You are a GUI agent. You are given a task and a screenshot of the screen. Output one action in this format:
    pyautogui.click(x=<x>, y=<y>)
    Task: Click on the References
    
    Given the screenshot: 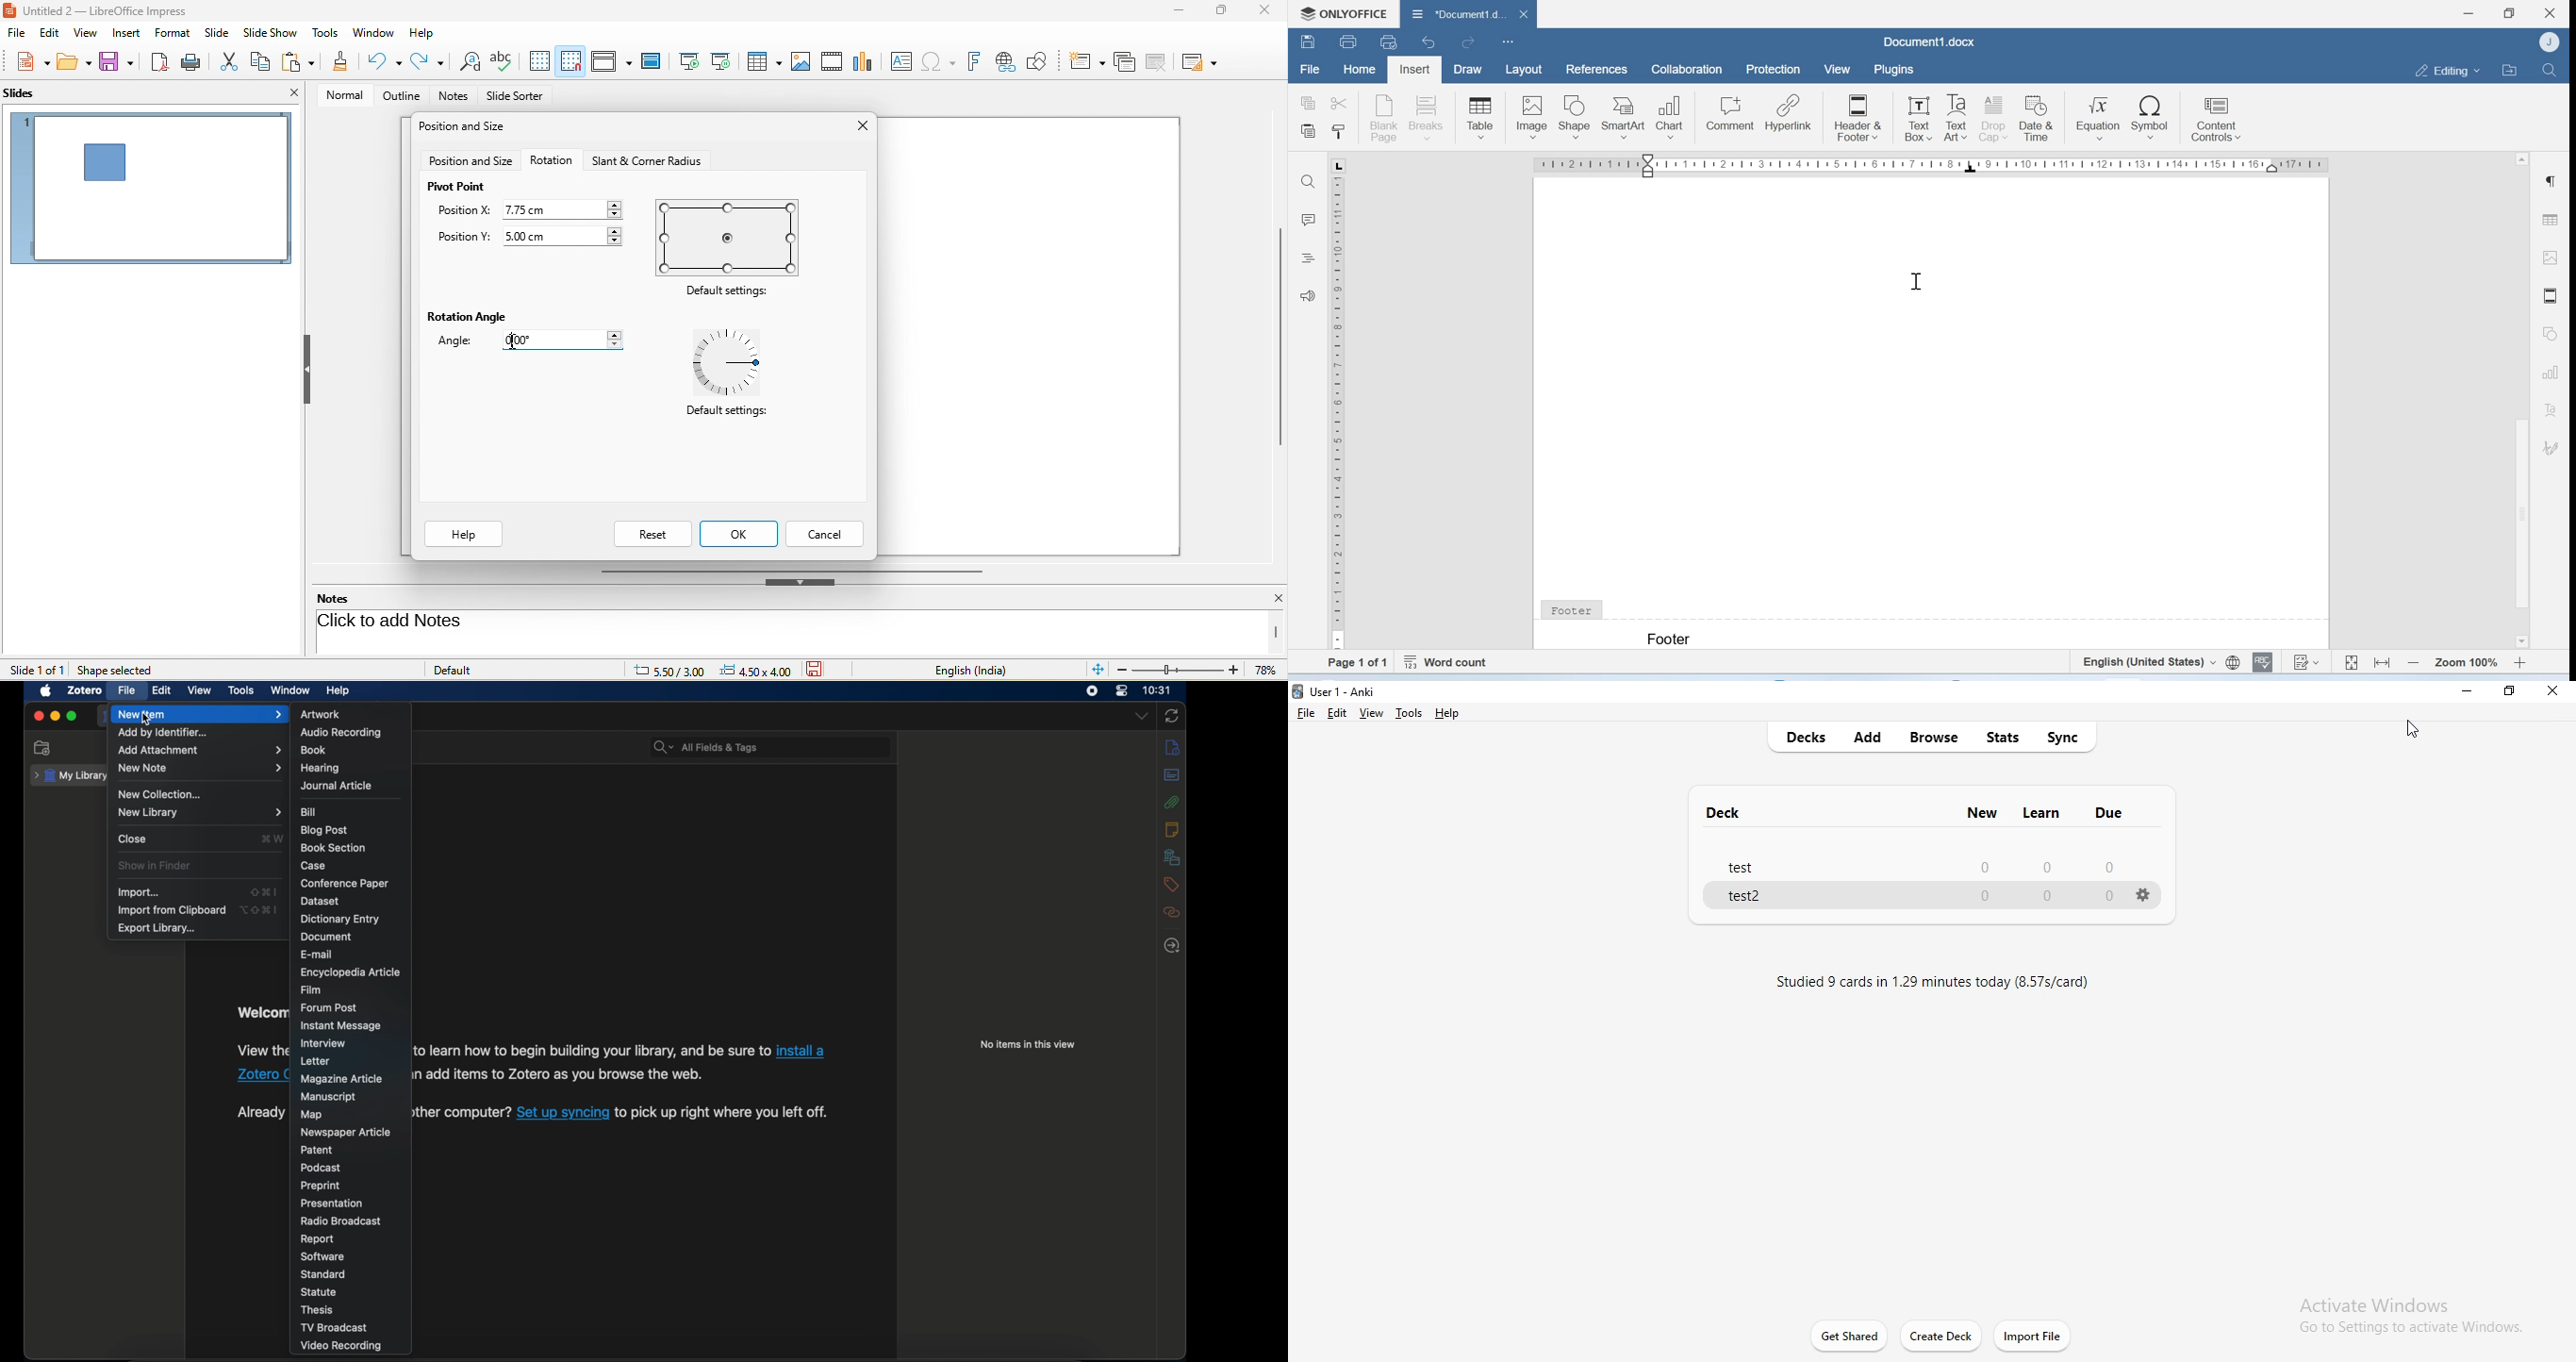 What is the action you would take?
    pyautogui.click(x=1594, y=69)
    